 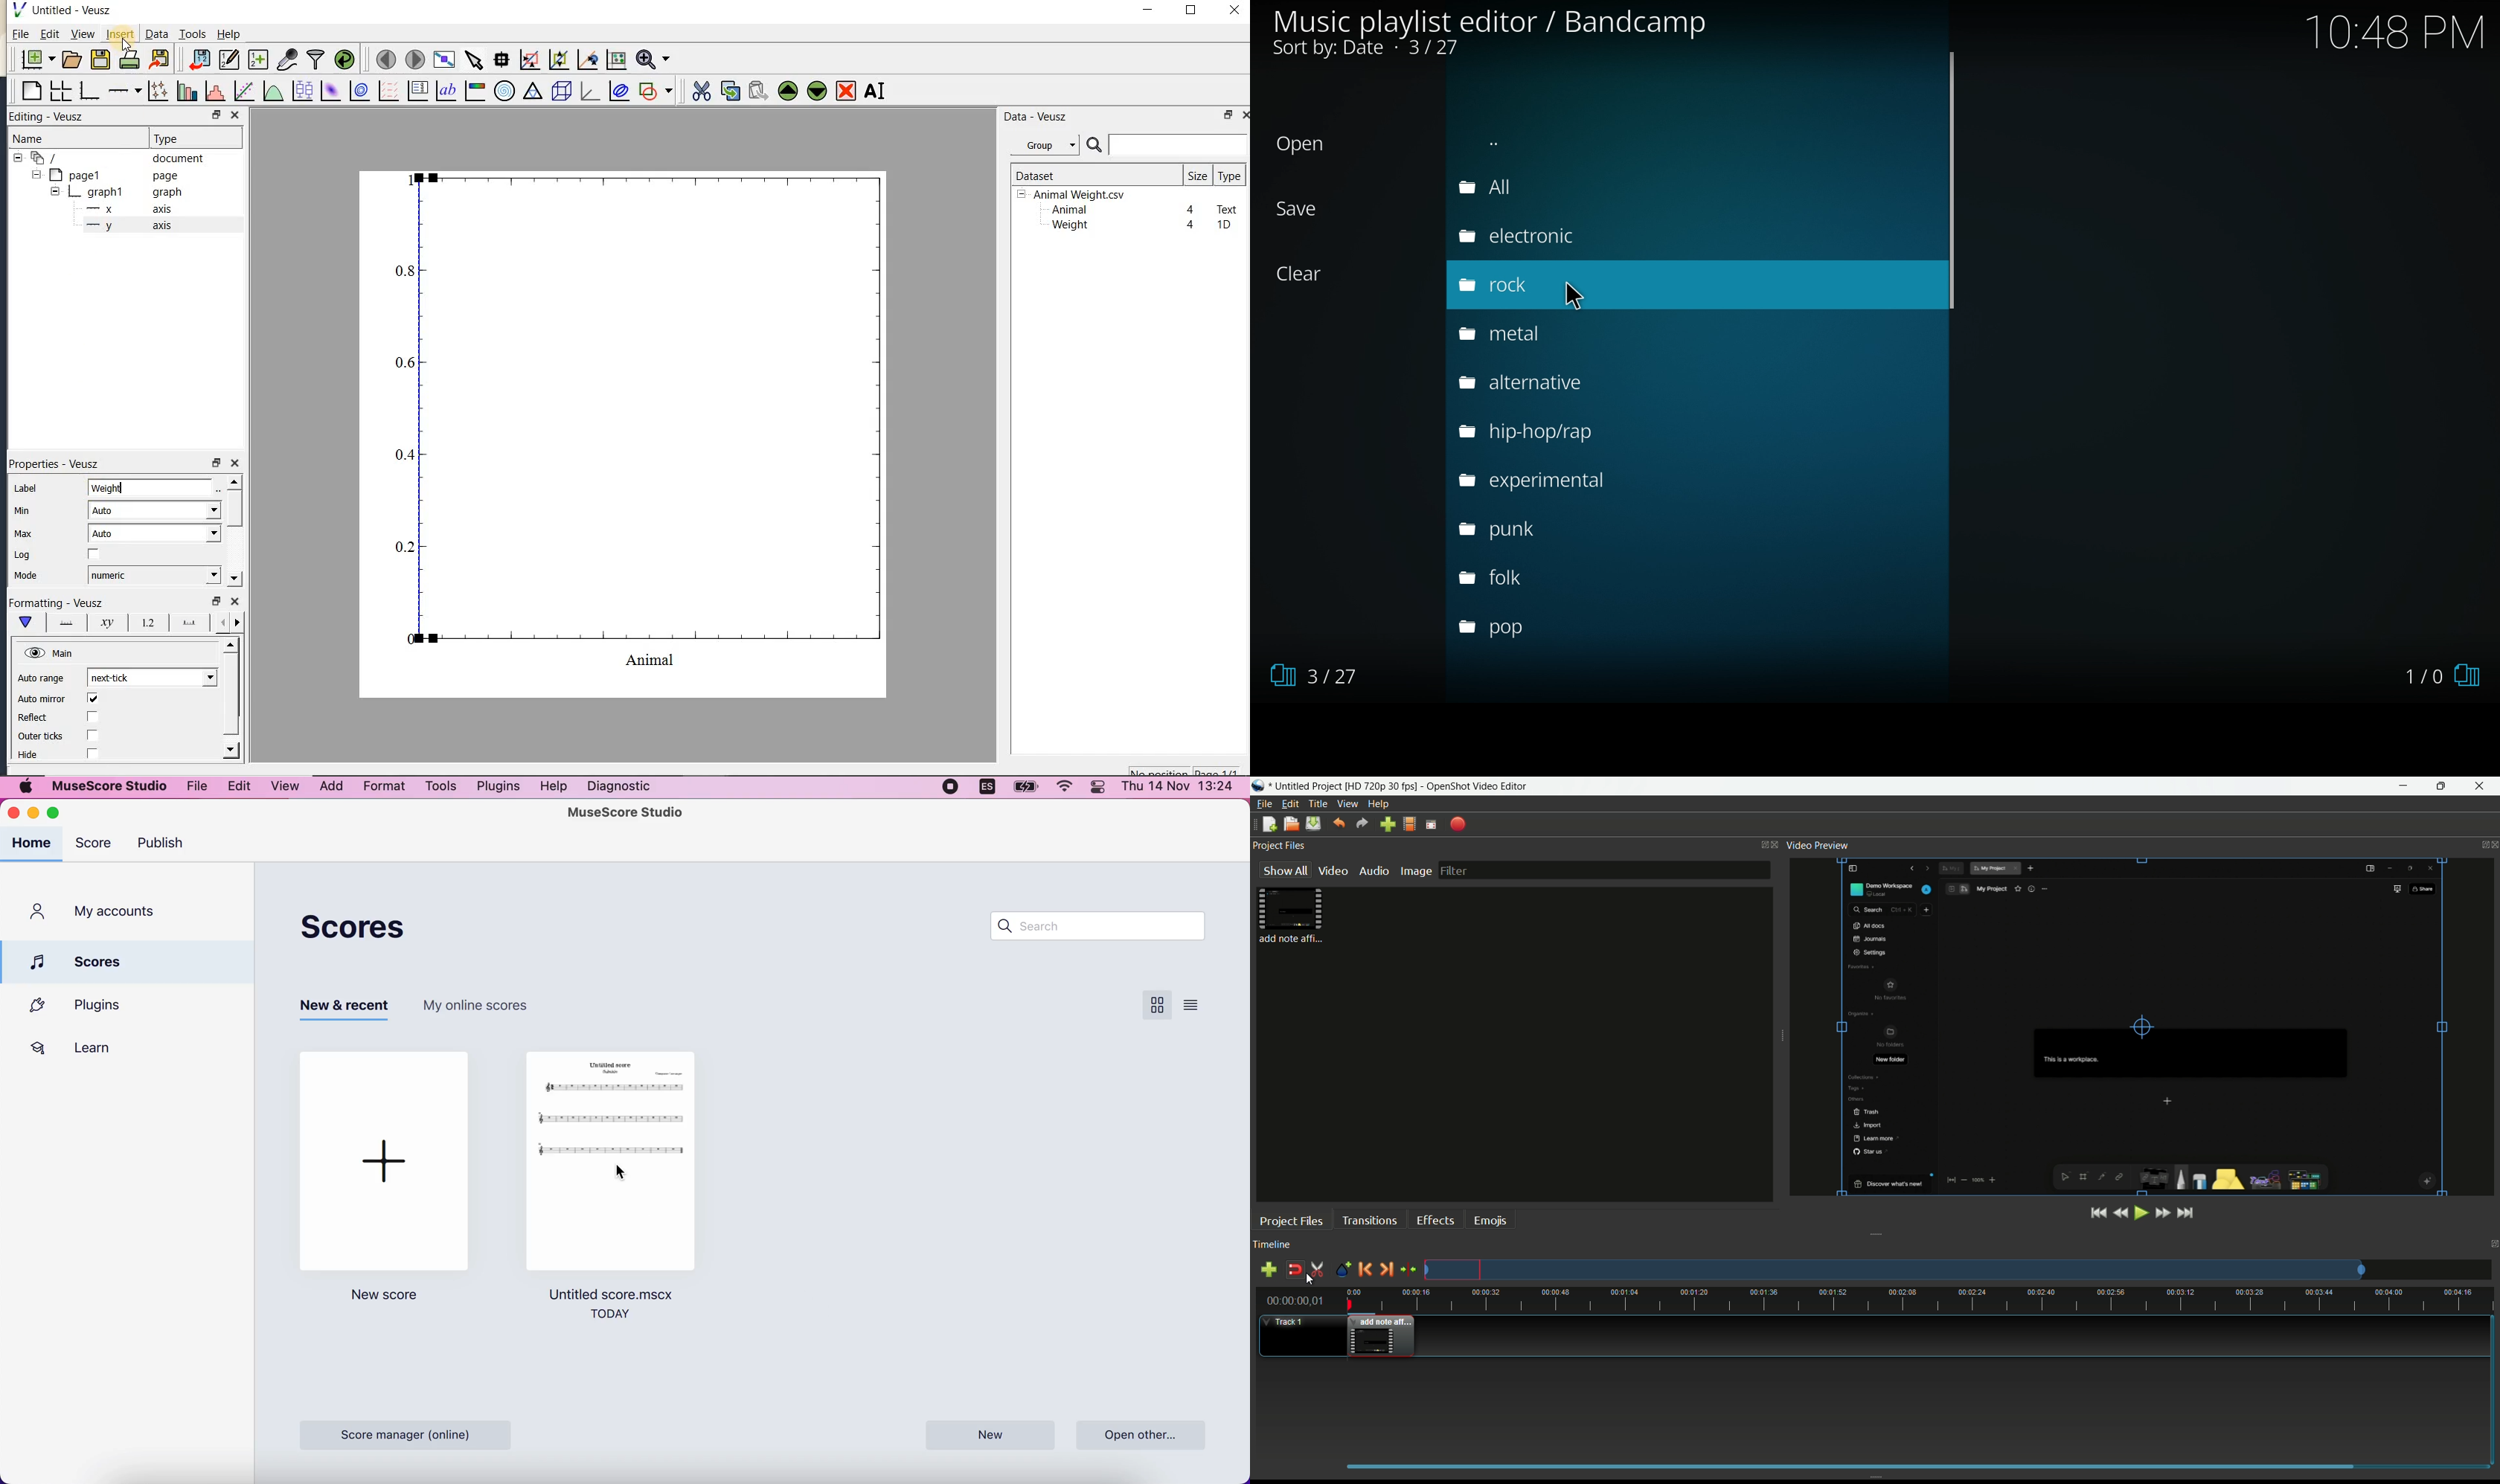 What do you see at coordinates (36, 755) in the screenshot?
I see `hide` at bounding box center [36, 755].